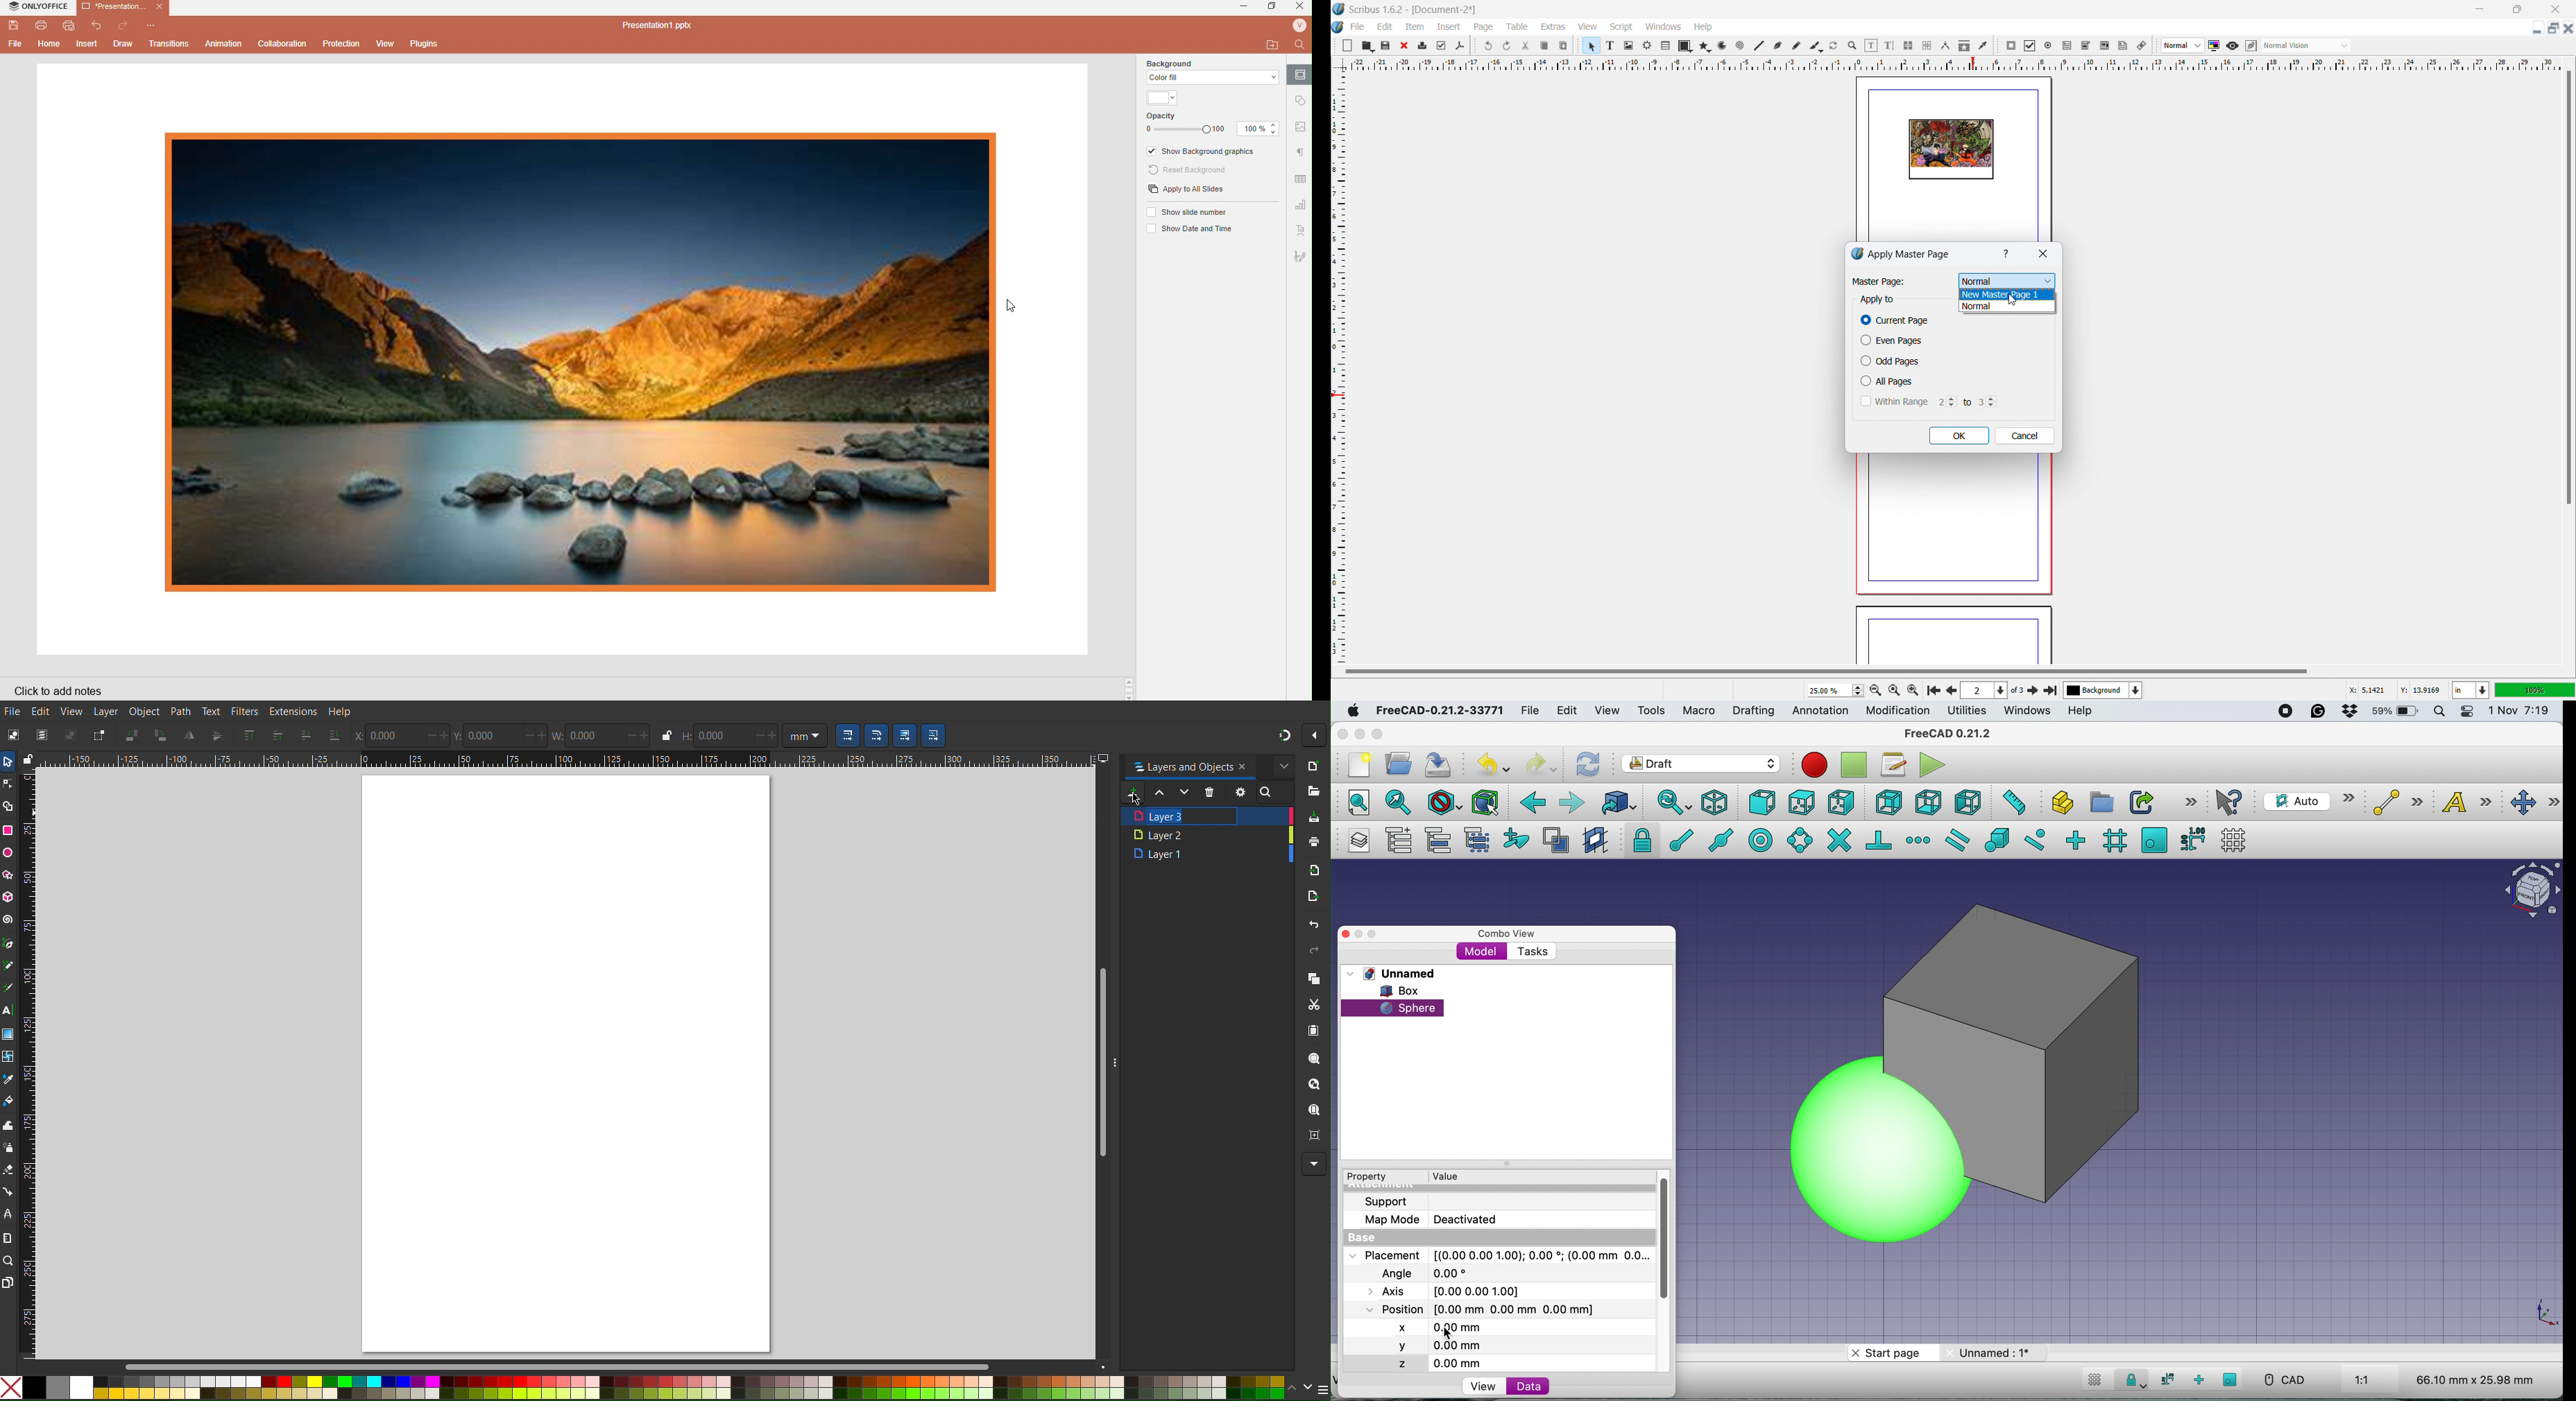 The width and height of the screenshot is (2576, 1428). I want to click on manage layers, so click(1356, 841).